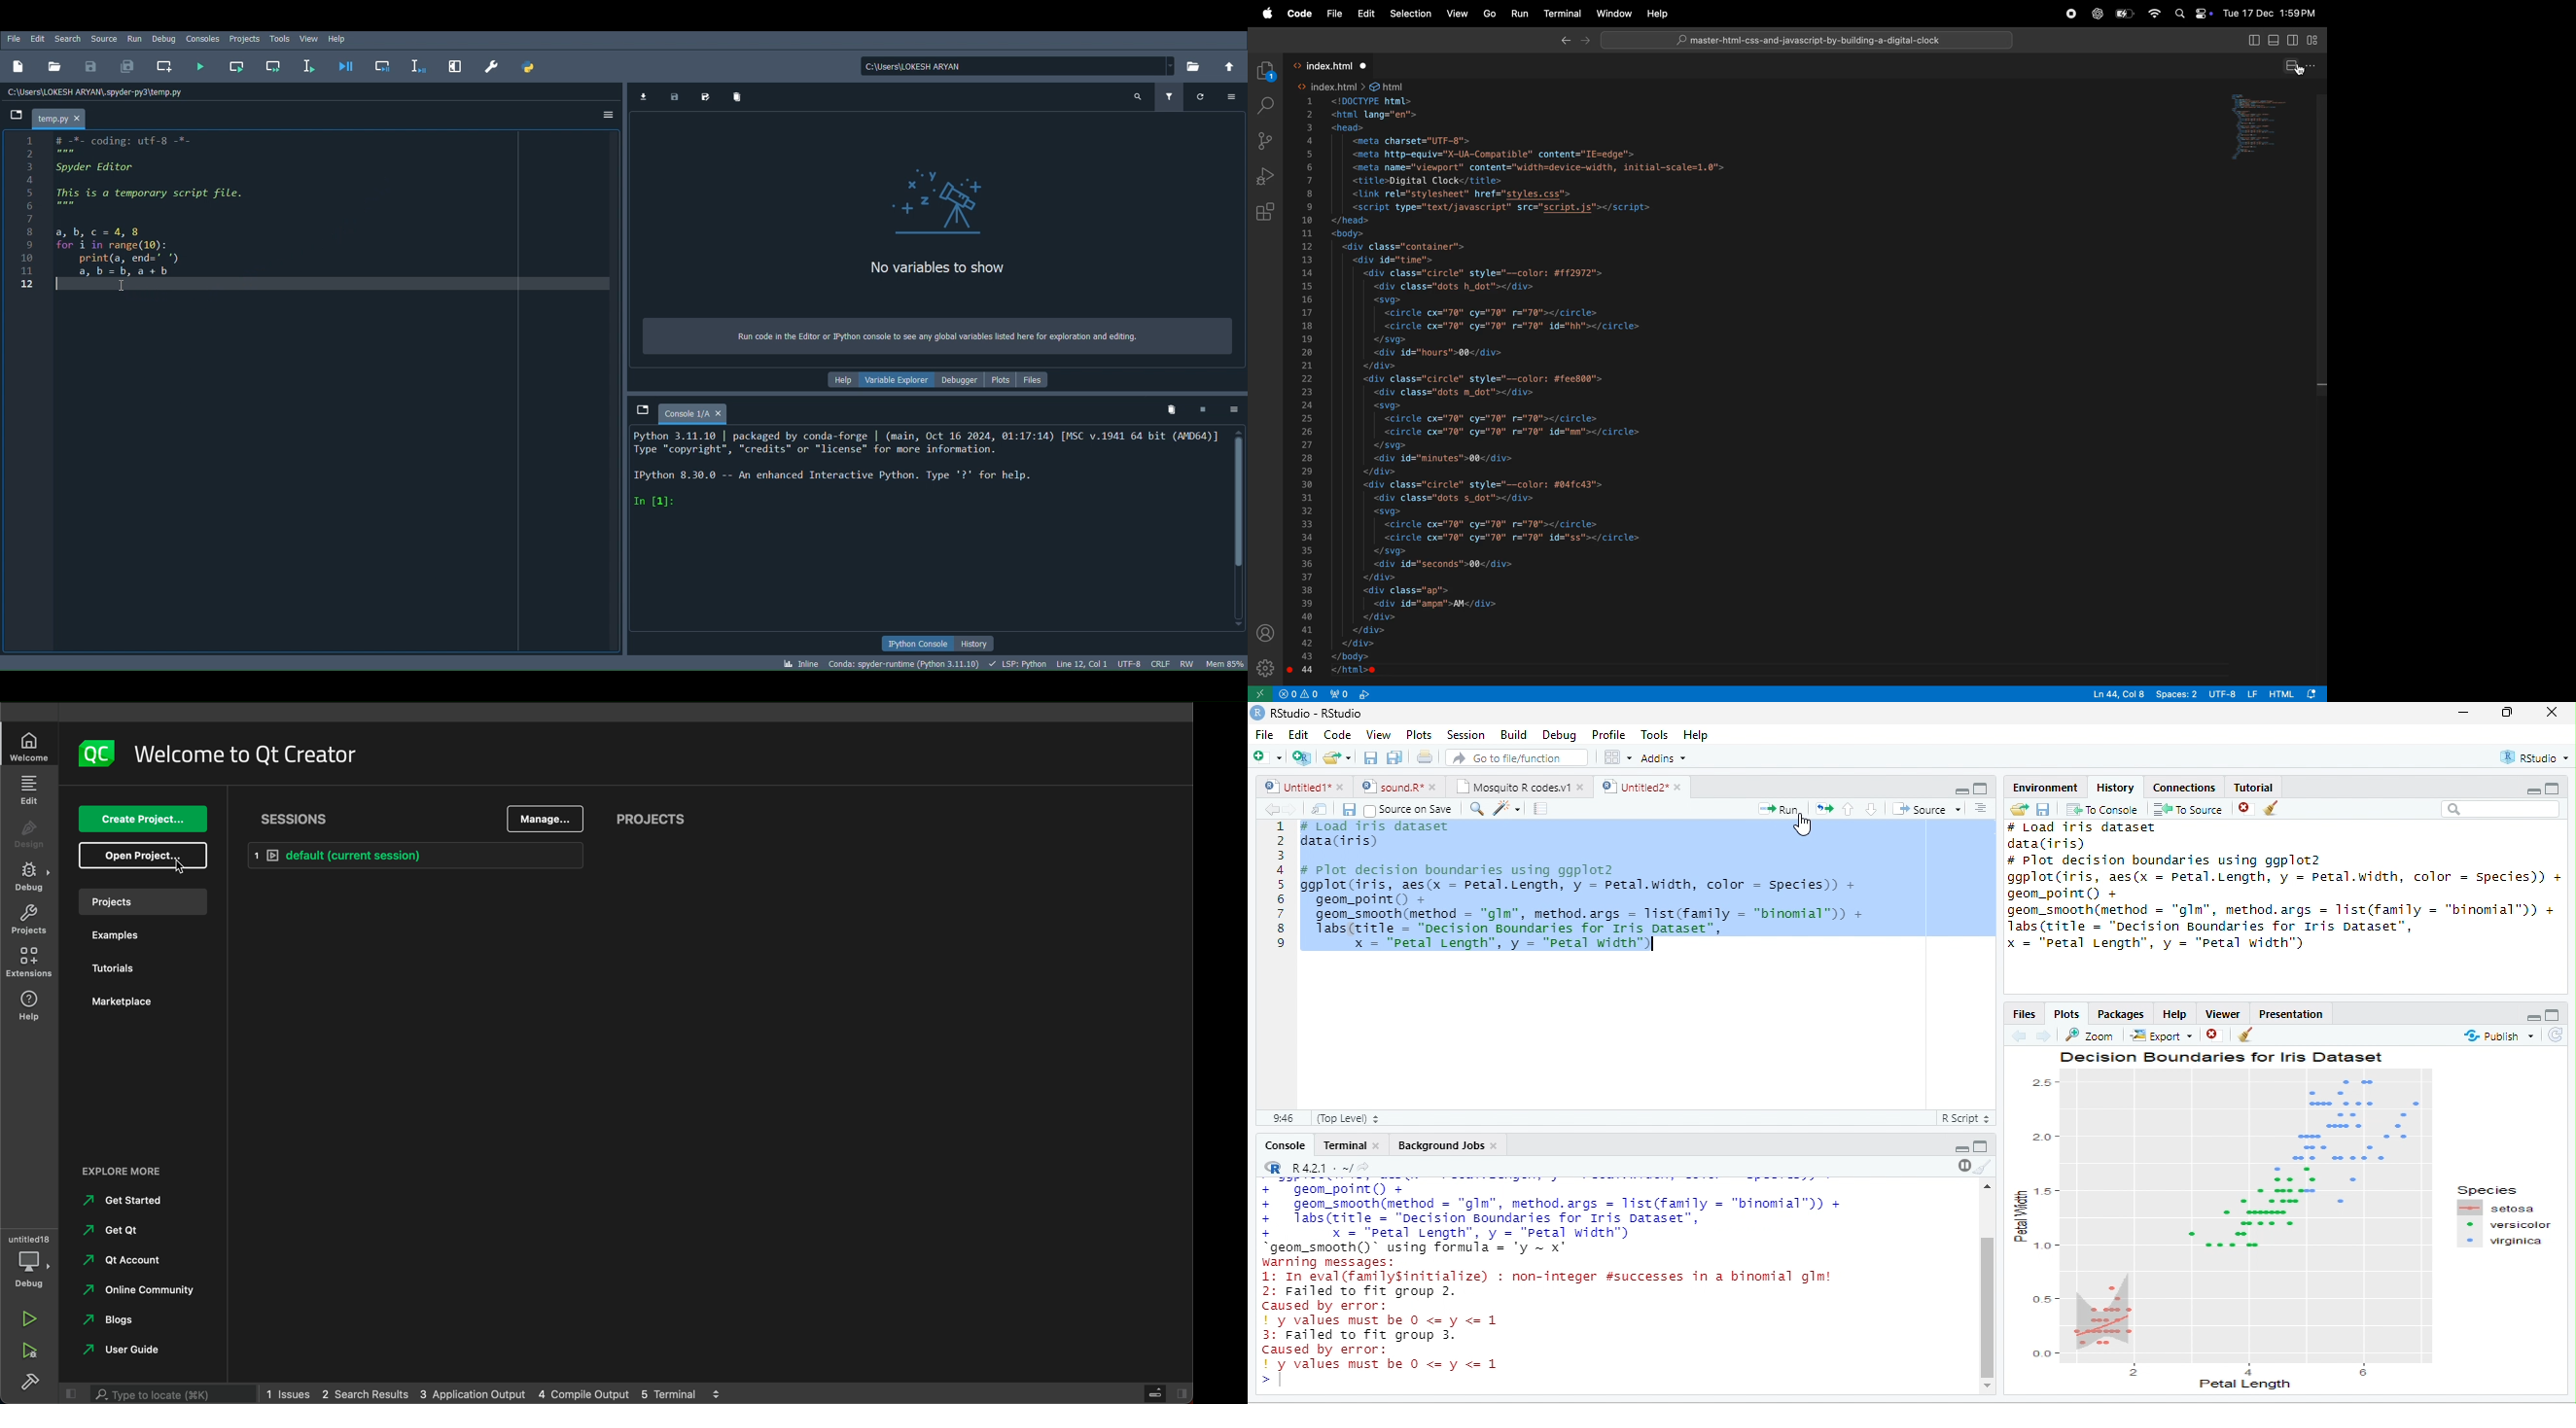 This screenshot has width=2576, height=1428. I want to click on 5 Terminal, so click(671, 1394).